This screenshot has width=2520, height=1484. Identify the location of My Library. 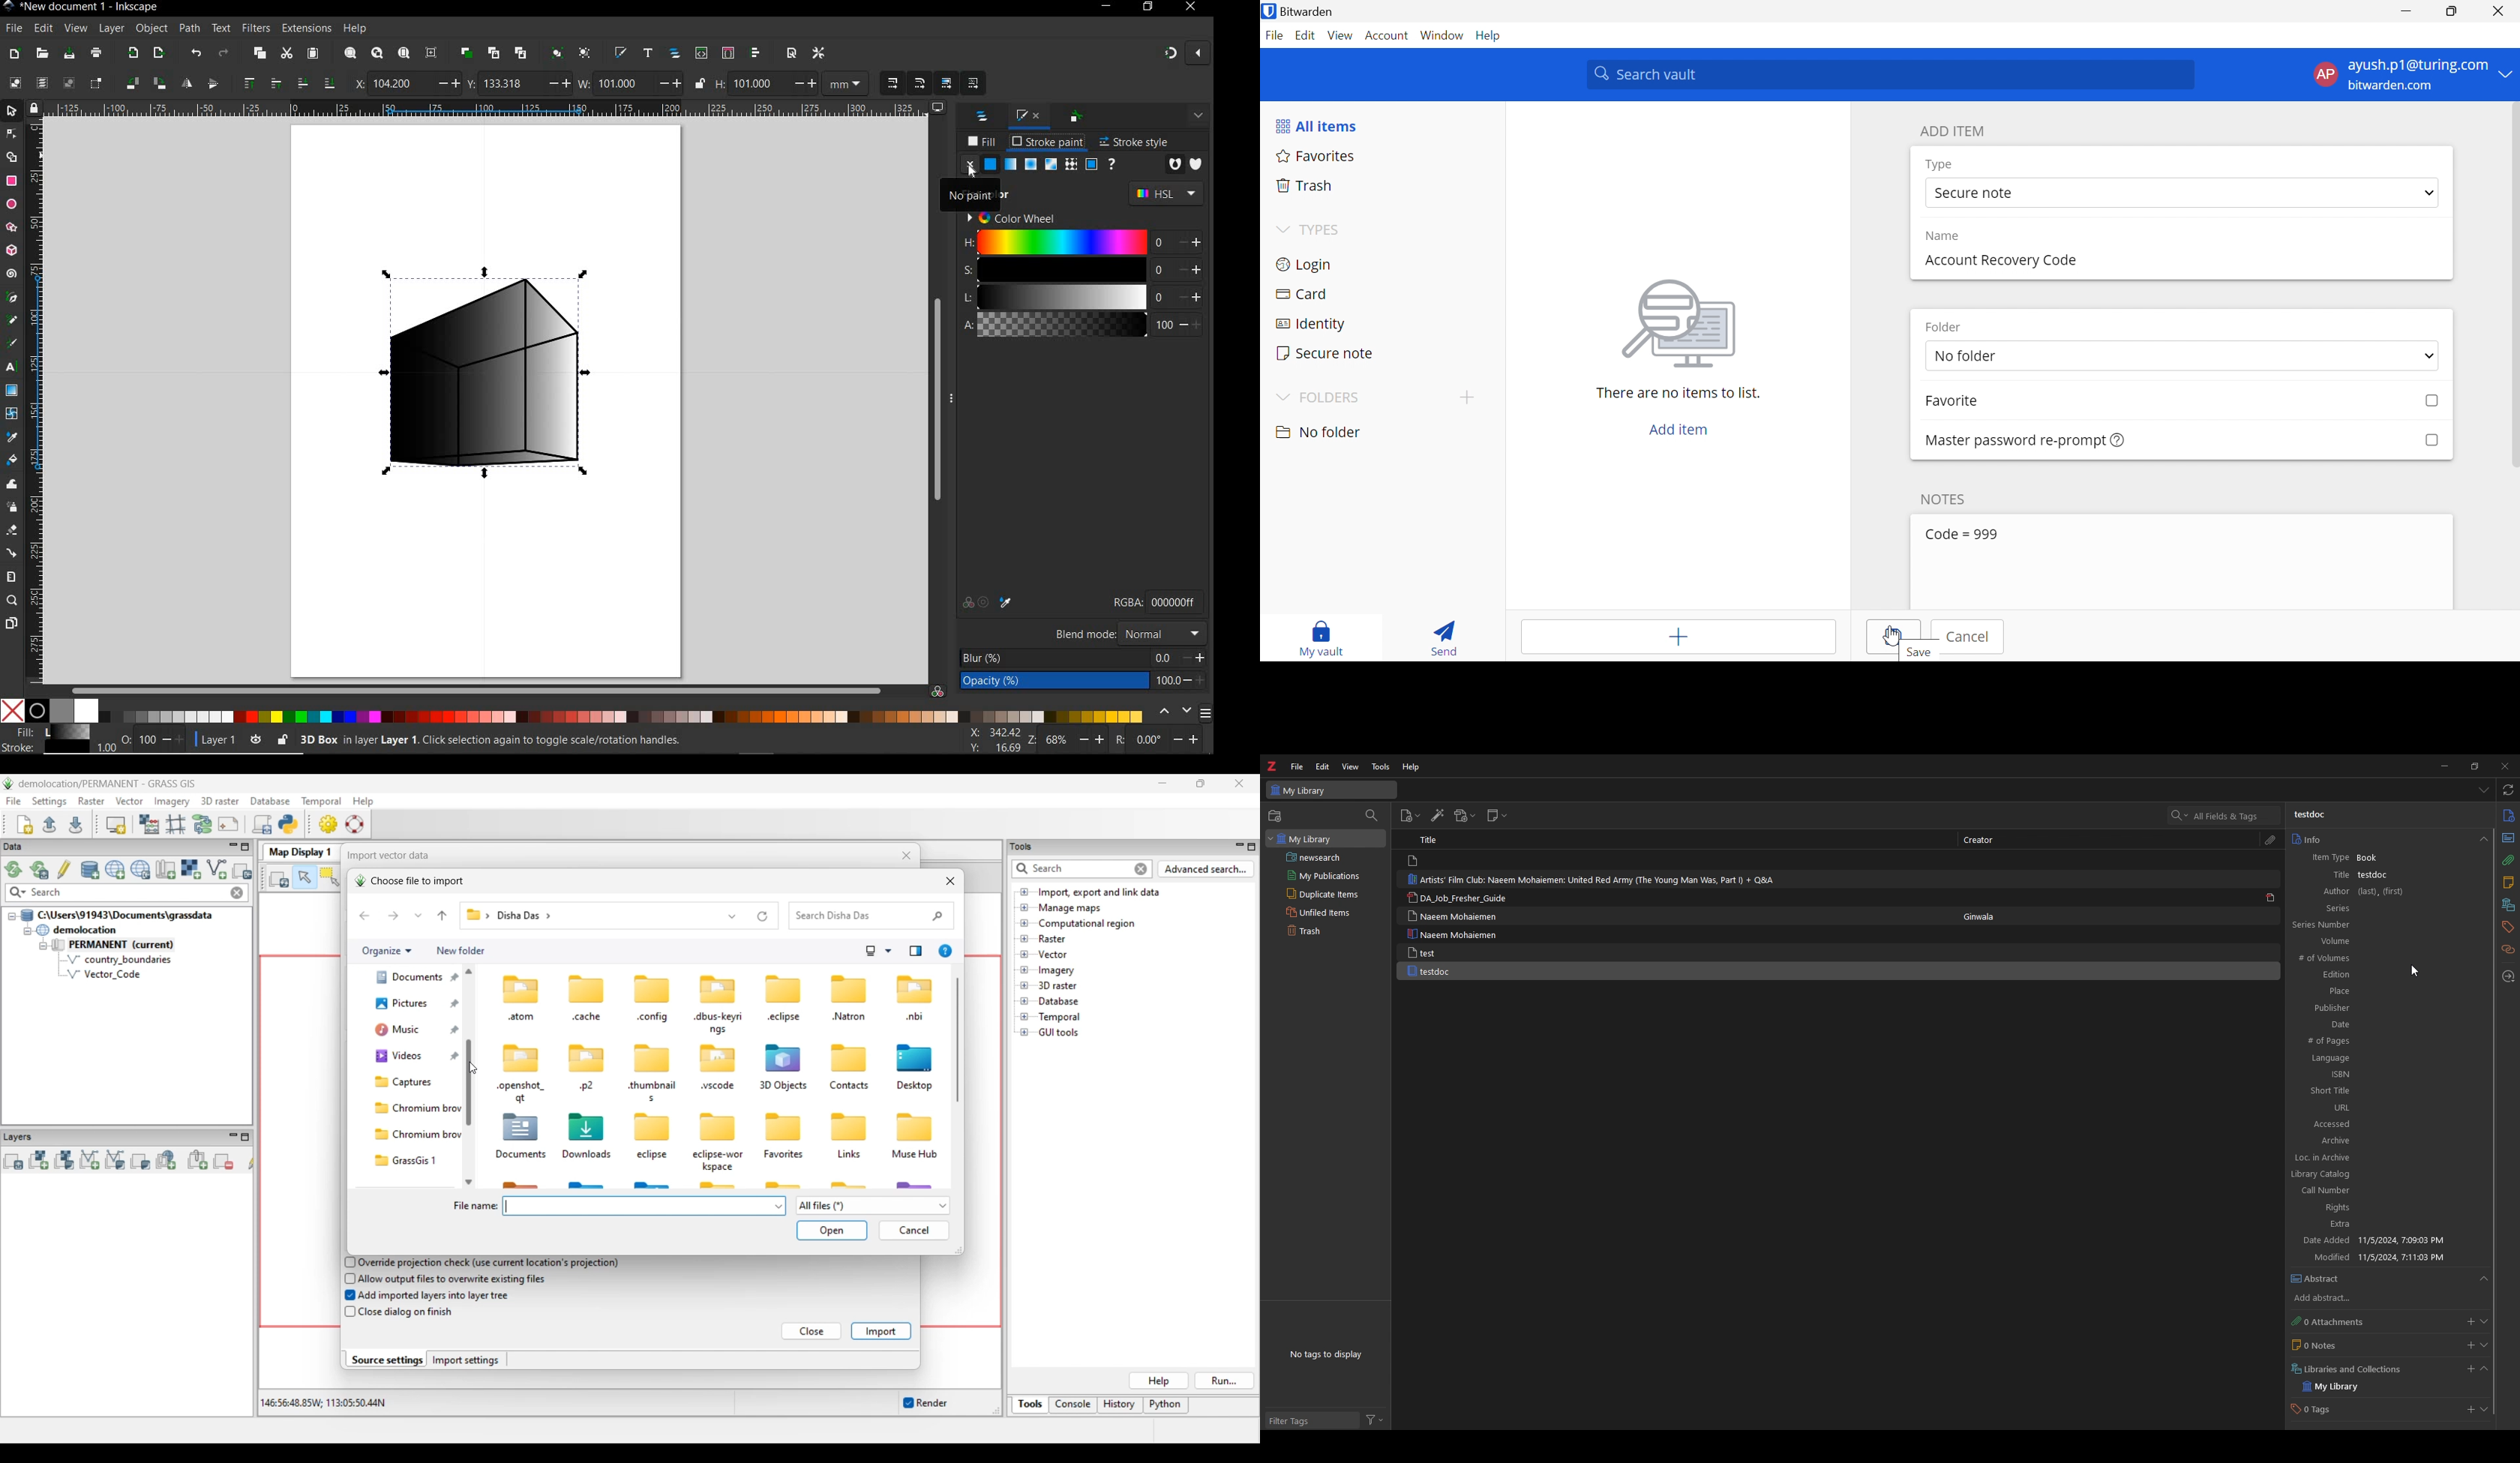
(1326, 839).